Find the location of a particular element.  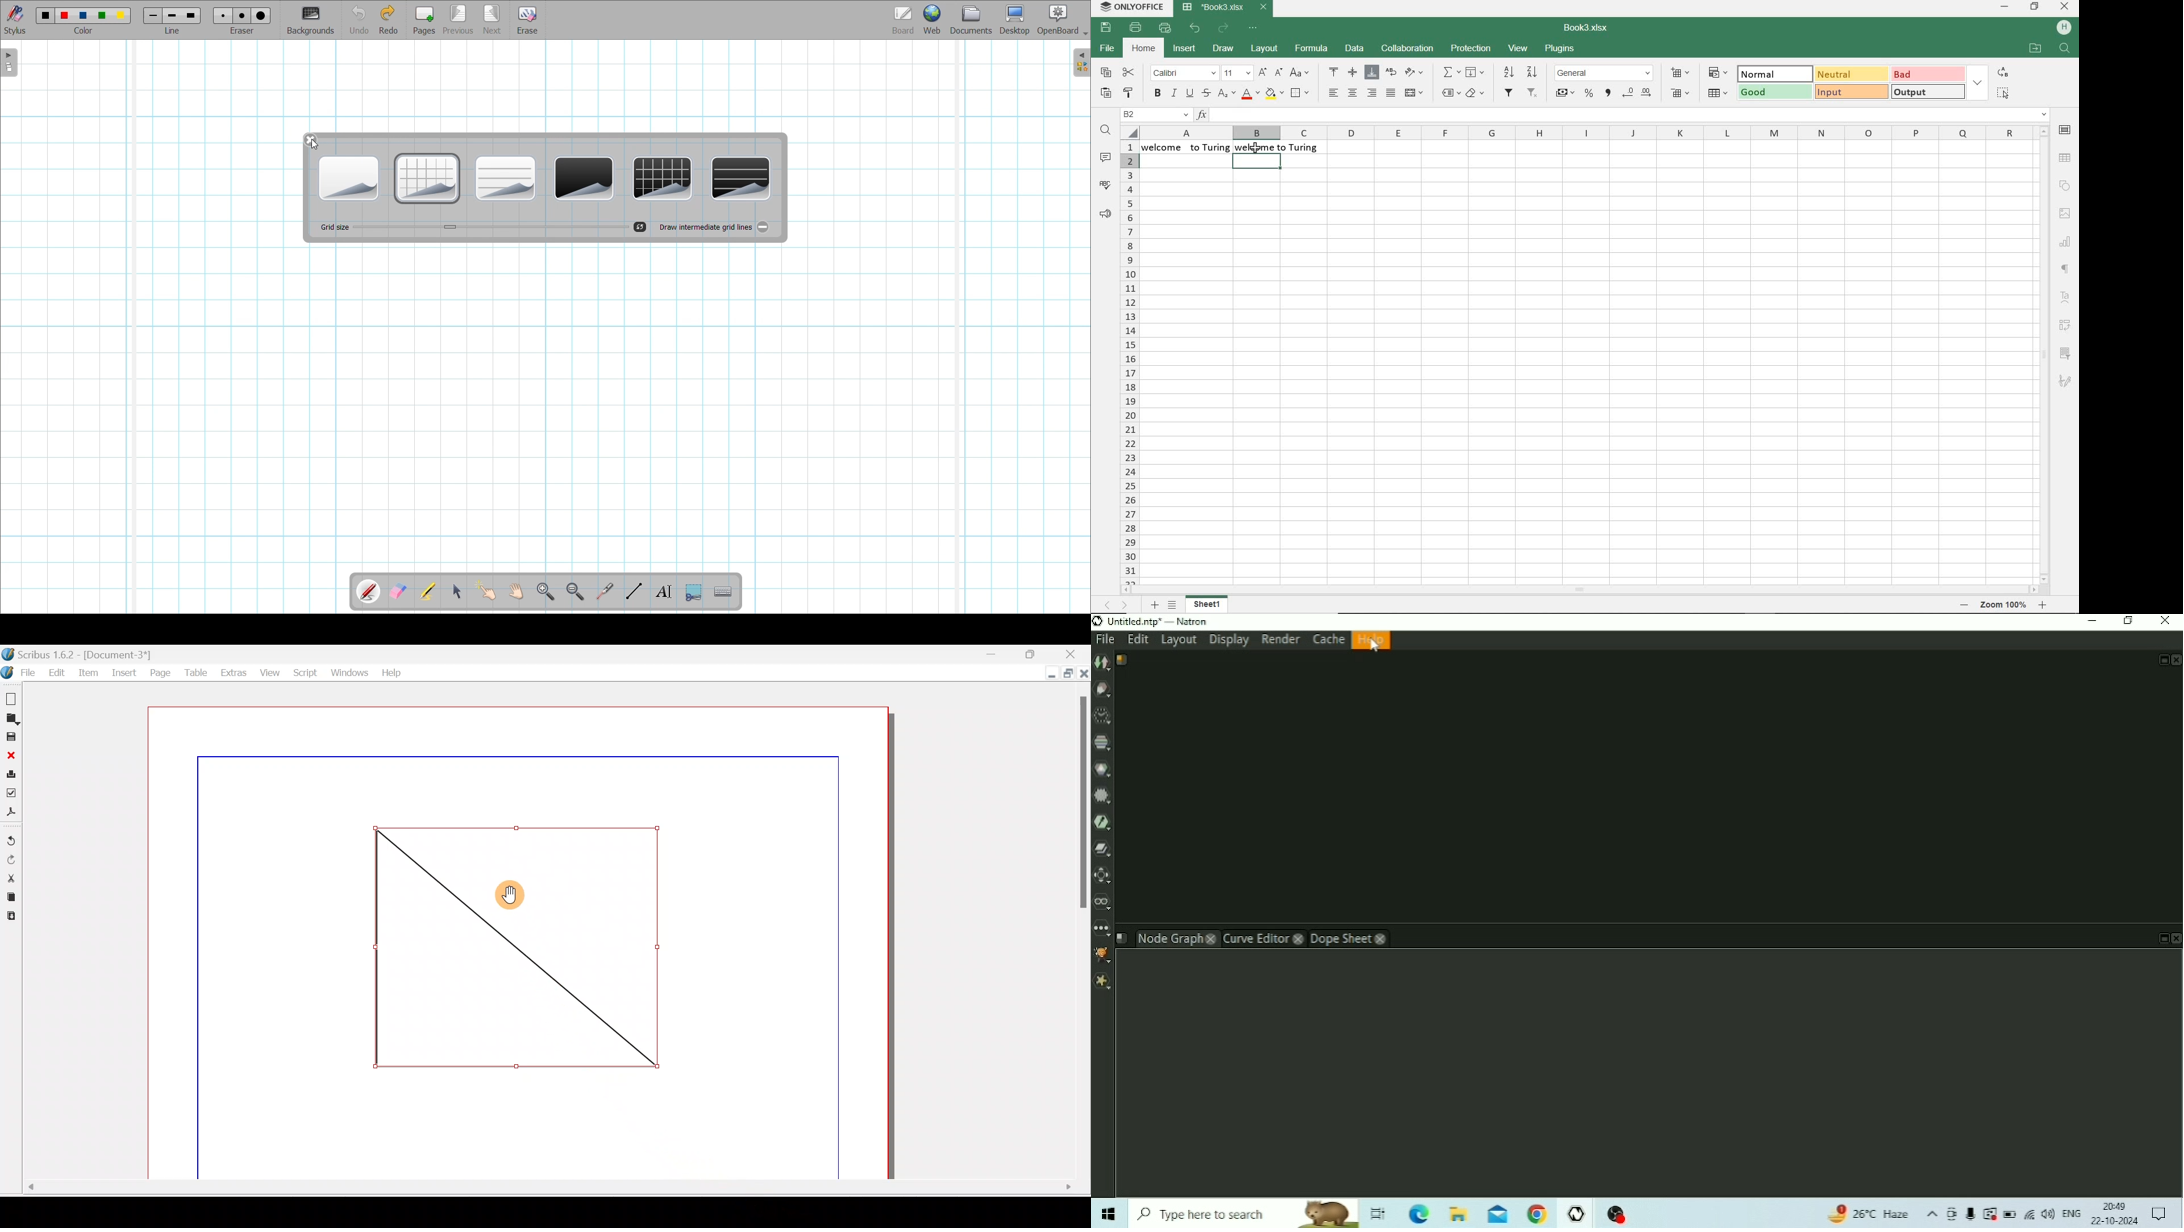

Page is located at coordinates (160, 673).